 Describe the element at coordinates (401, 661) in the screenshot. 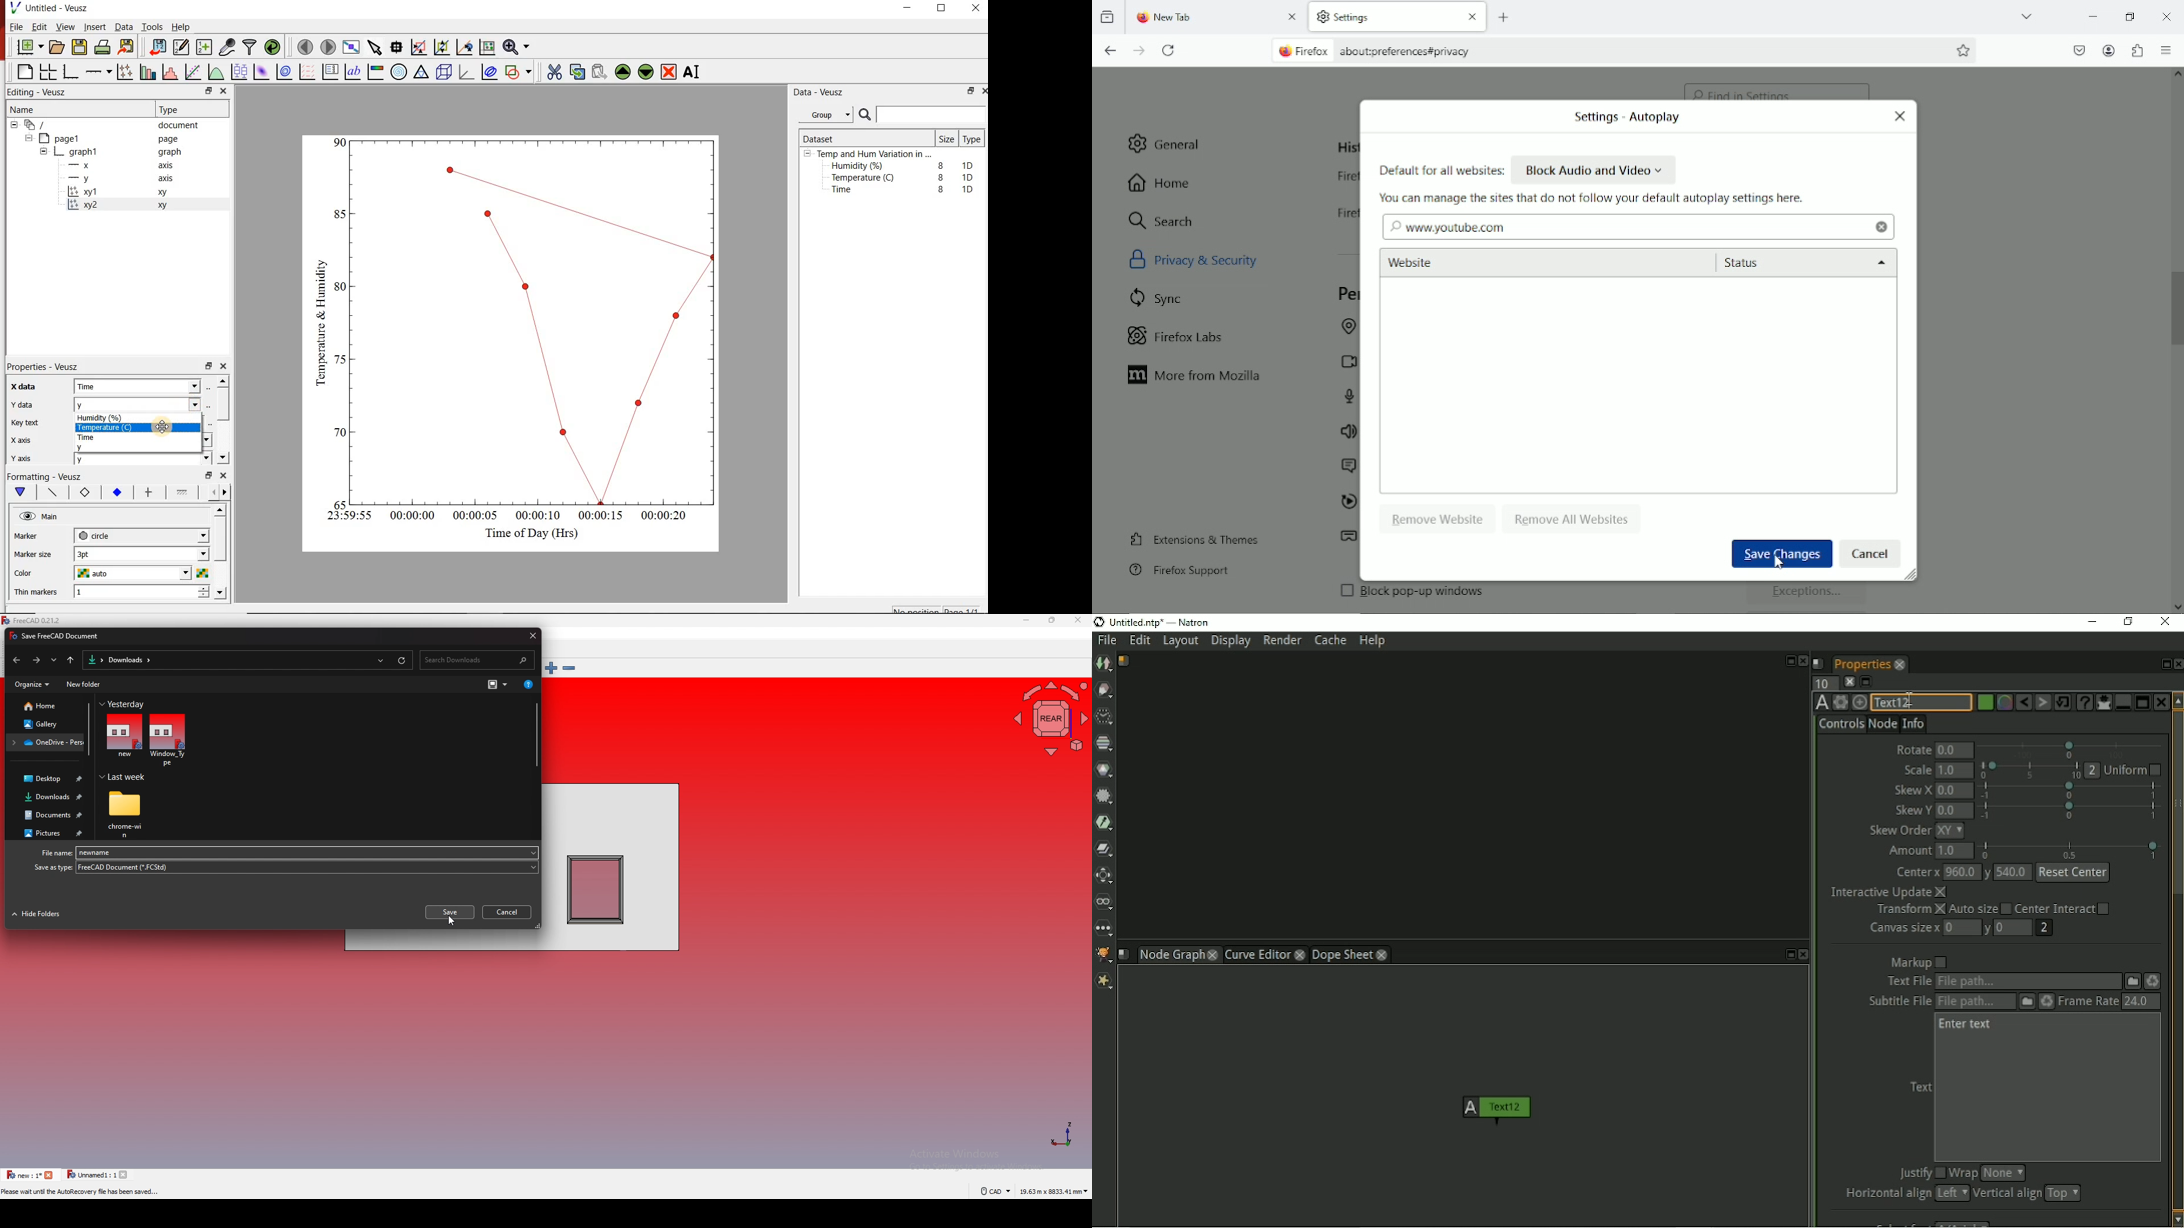

I see `refresh` at that location.